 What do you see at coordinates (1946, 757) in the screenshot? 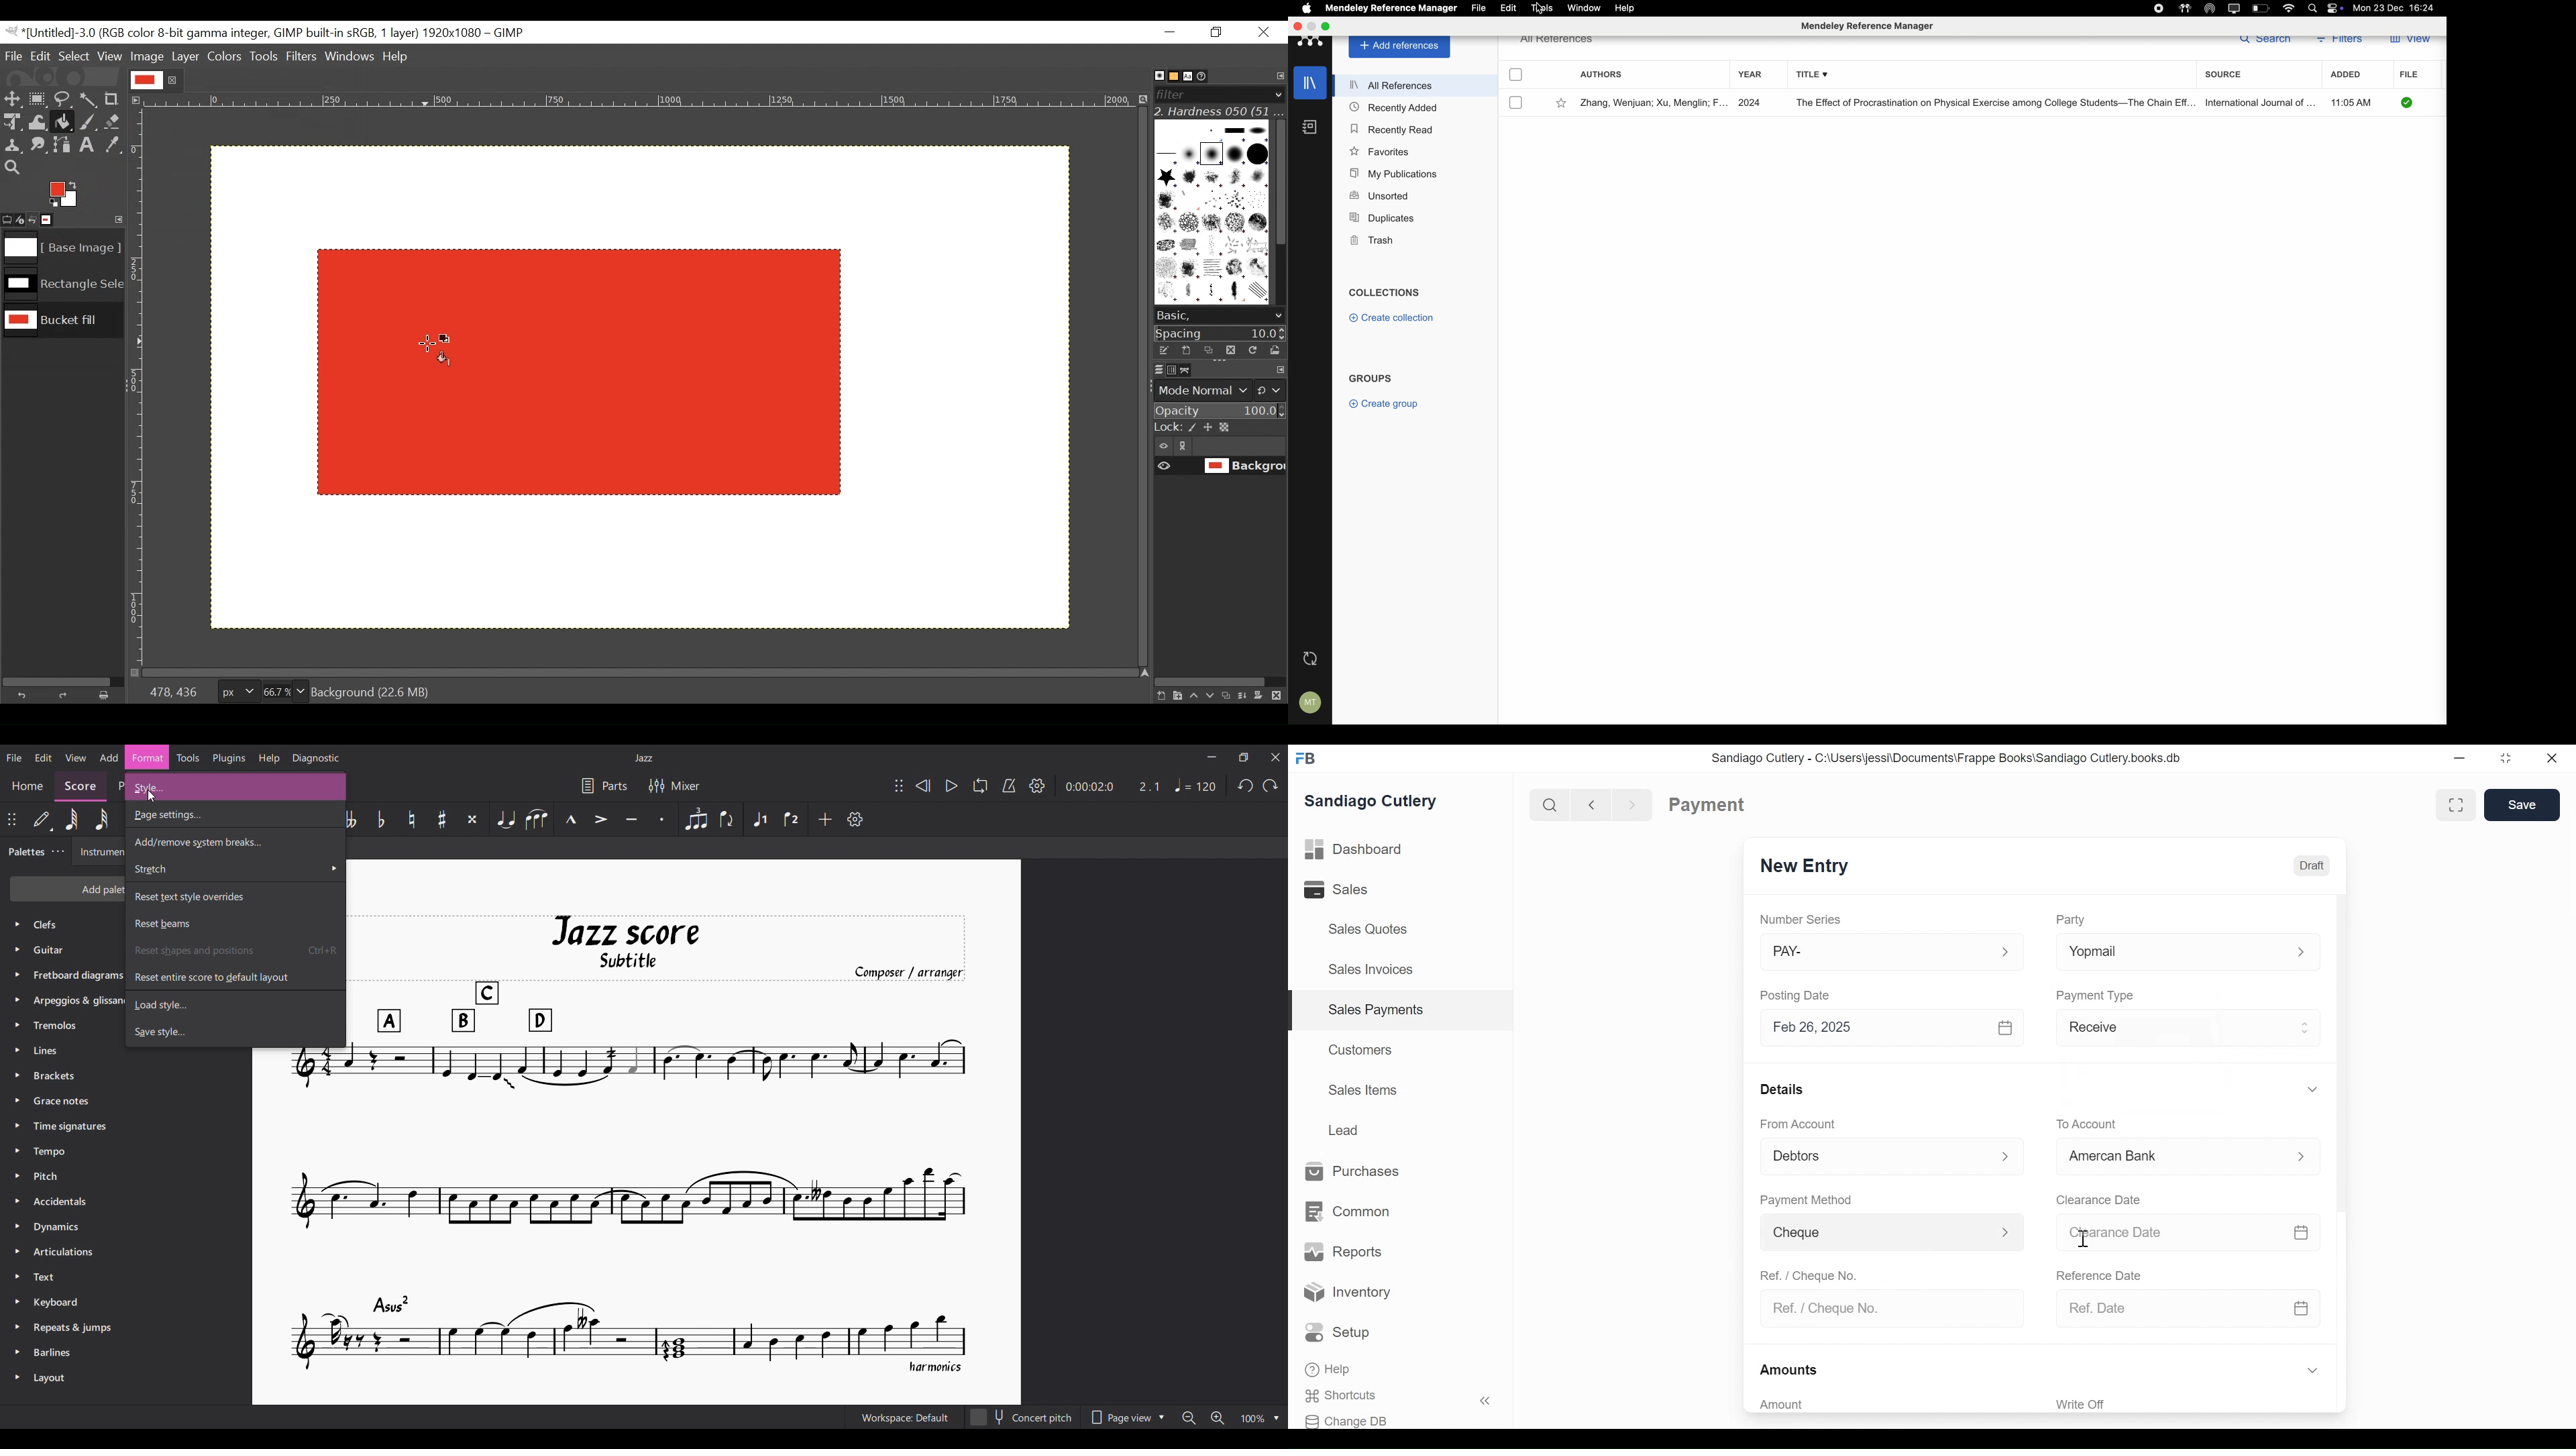
I see `Sandiago Cutlery - C:\Users\jessi\Documents\Frappe Books\Sandiago Cutlery.books.db` at bounding box center [1946, 757].